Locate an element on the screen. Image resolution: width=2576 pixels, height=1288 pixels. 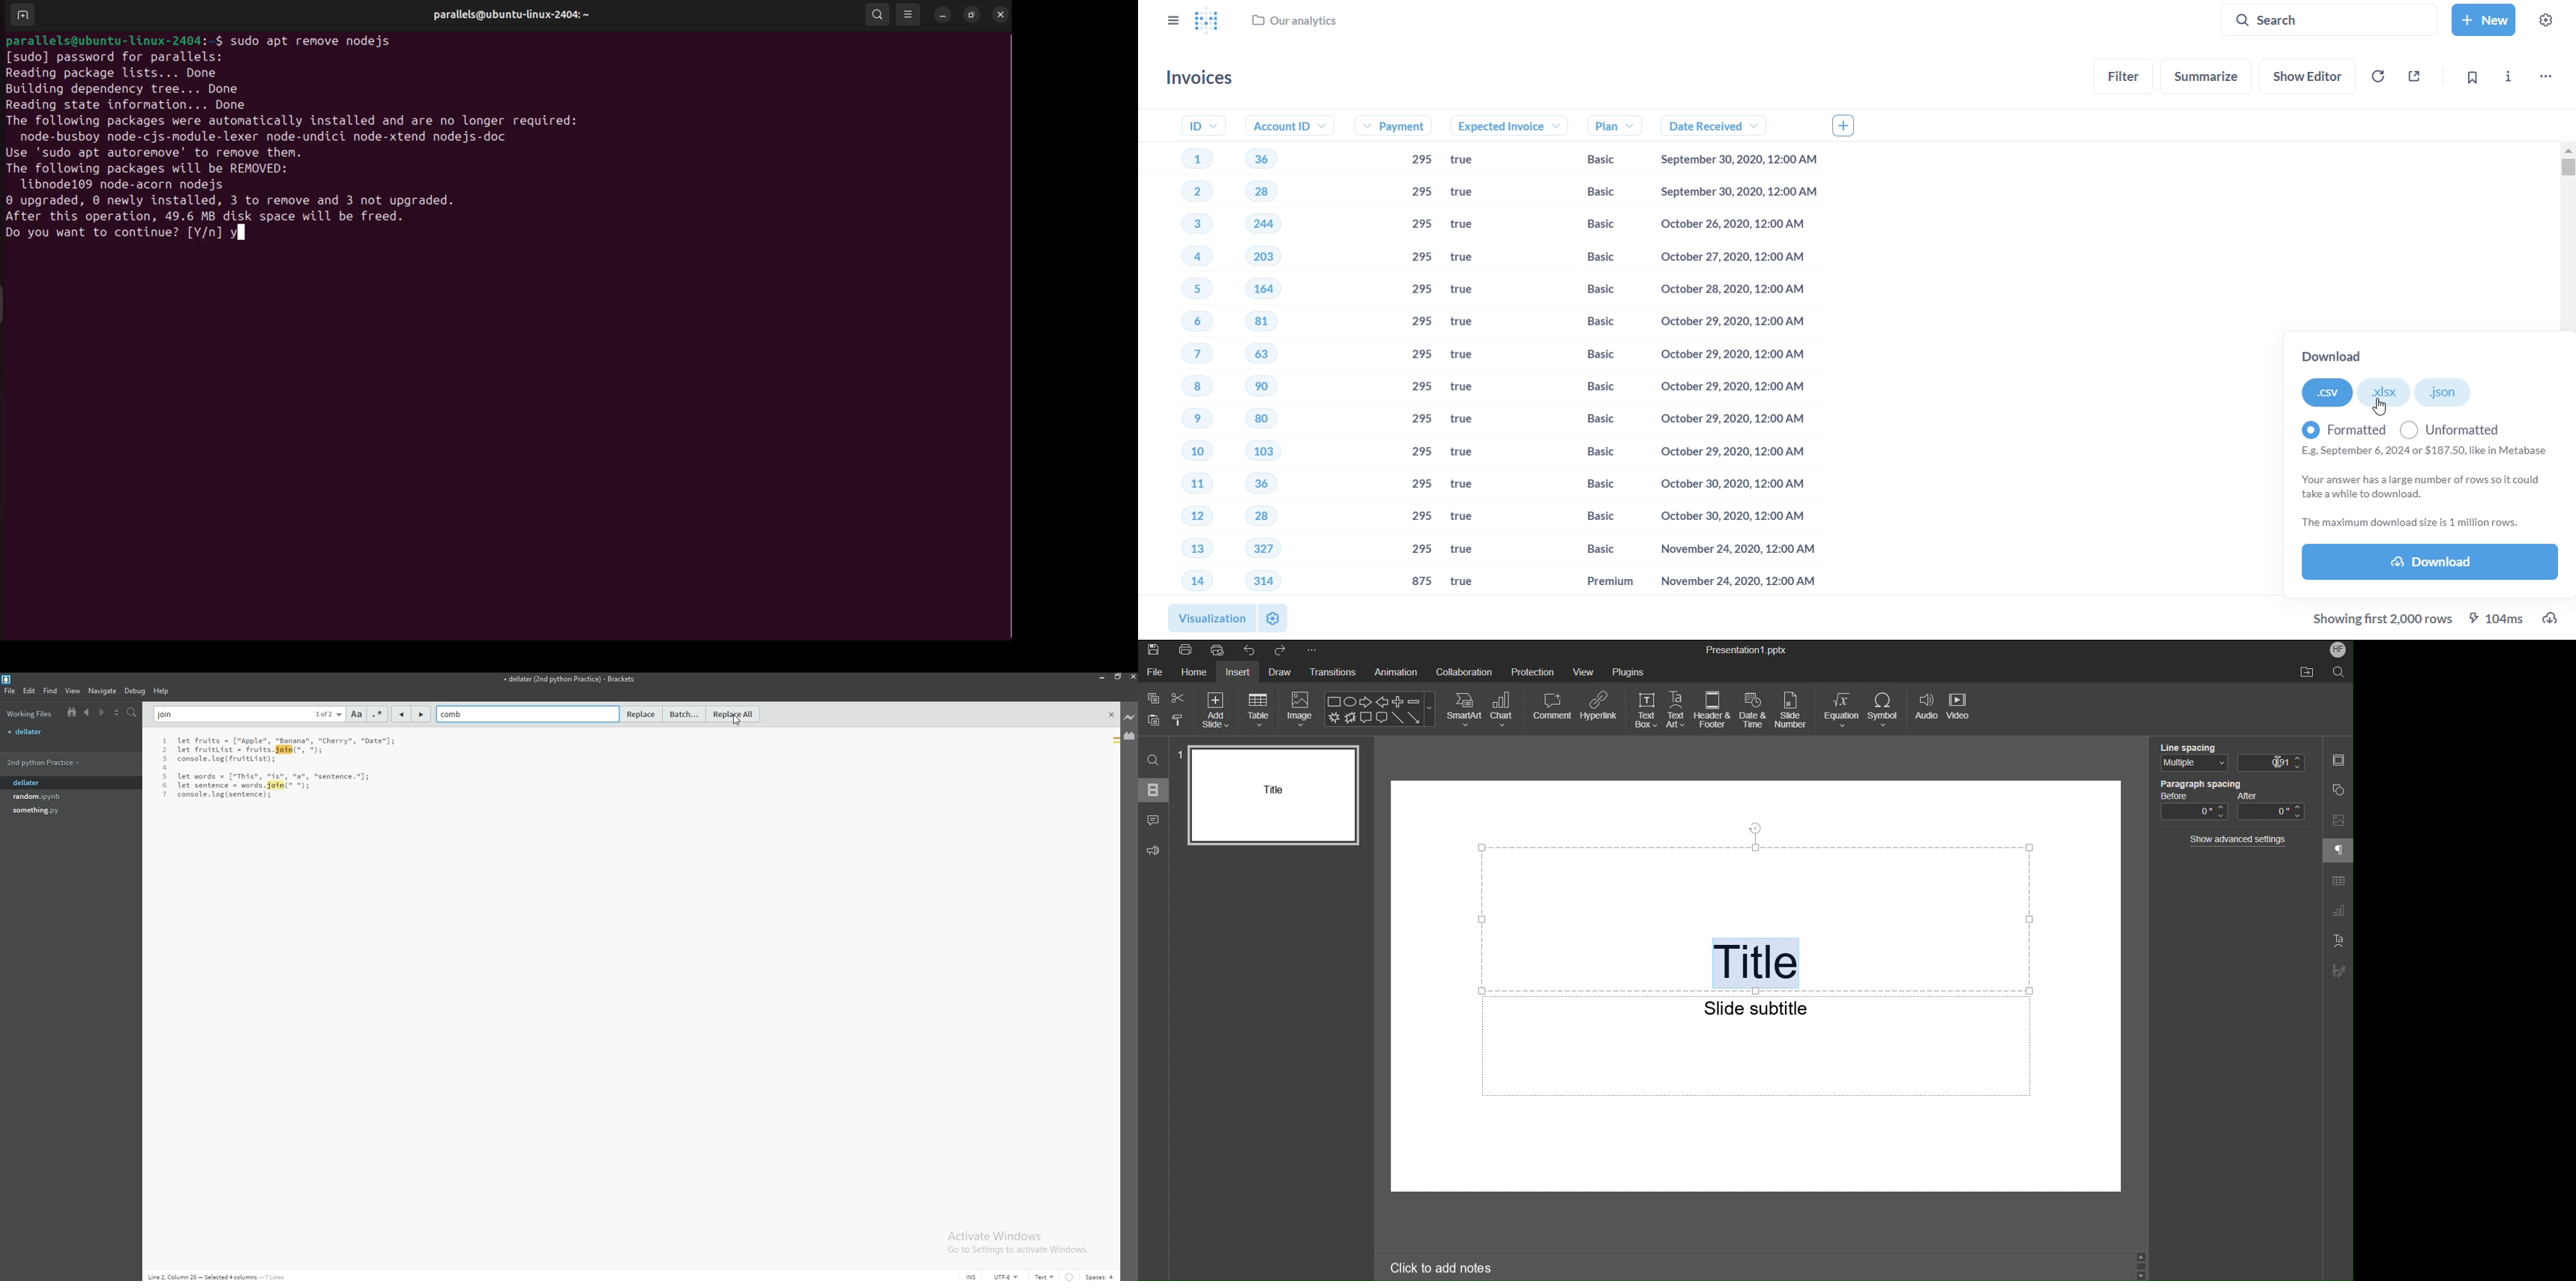
replace text is located at coordinates (452, 713).